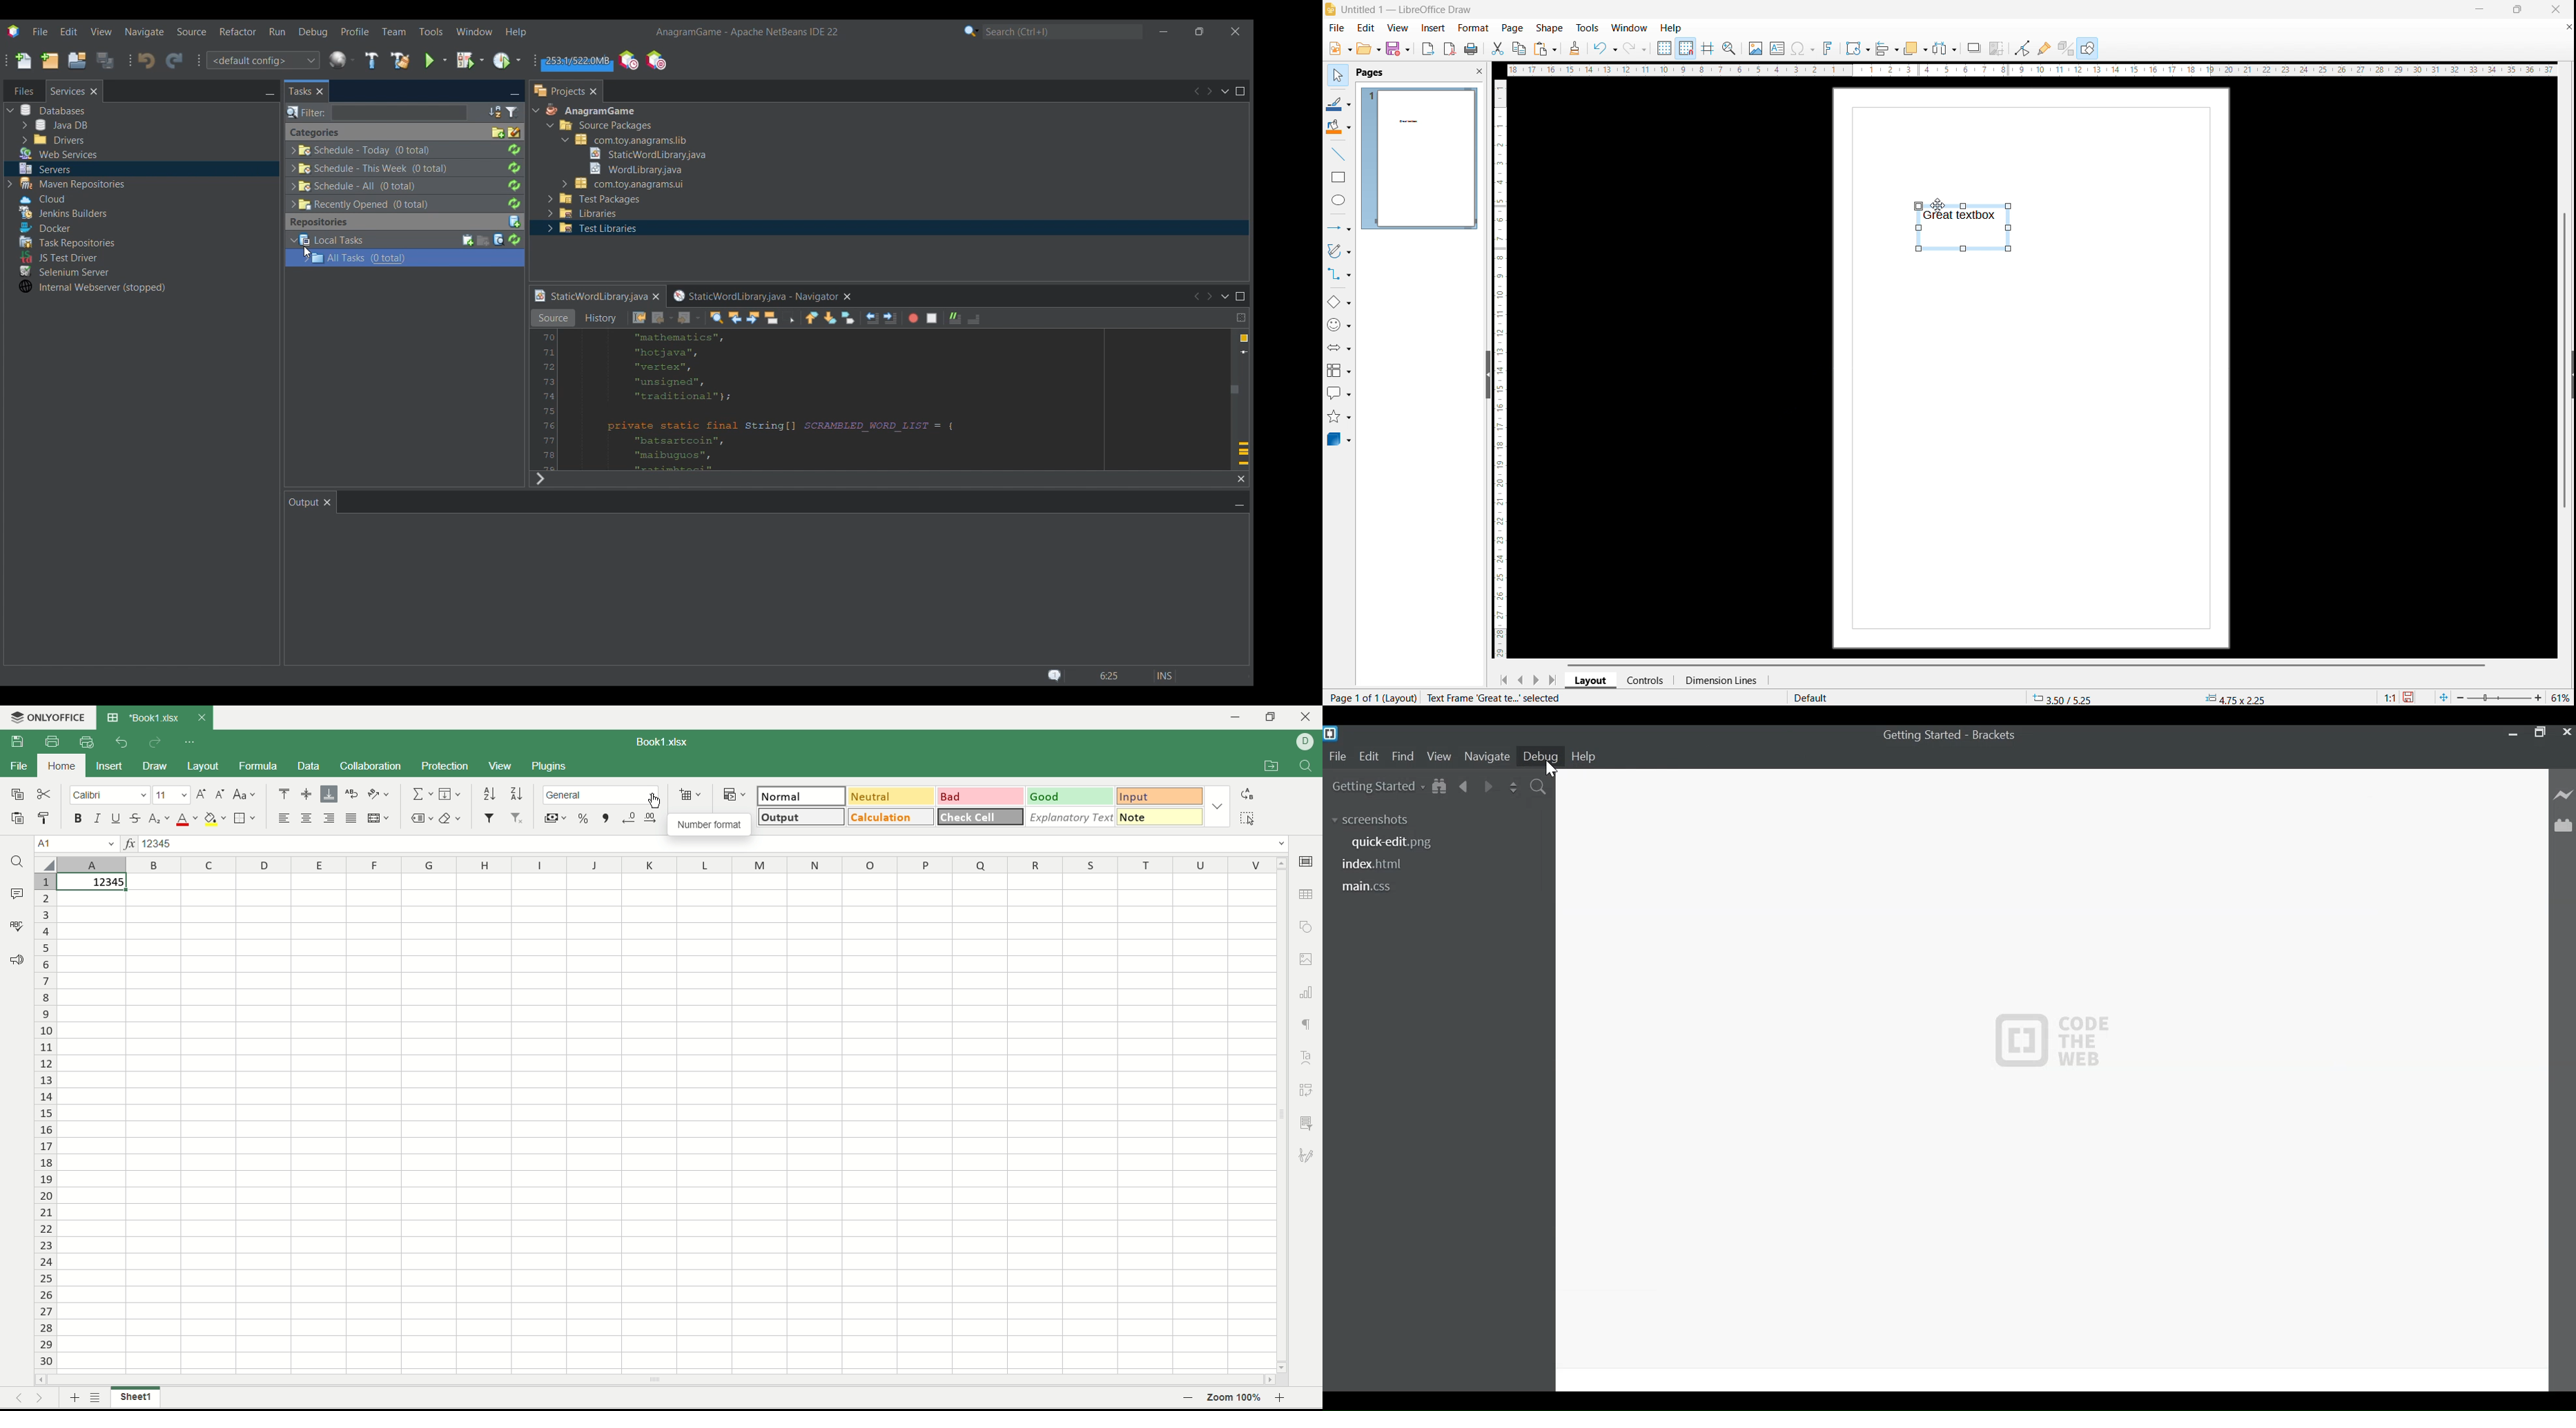  I want to click on font size, so click(170, 796).